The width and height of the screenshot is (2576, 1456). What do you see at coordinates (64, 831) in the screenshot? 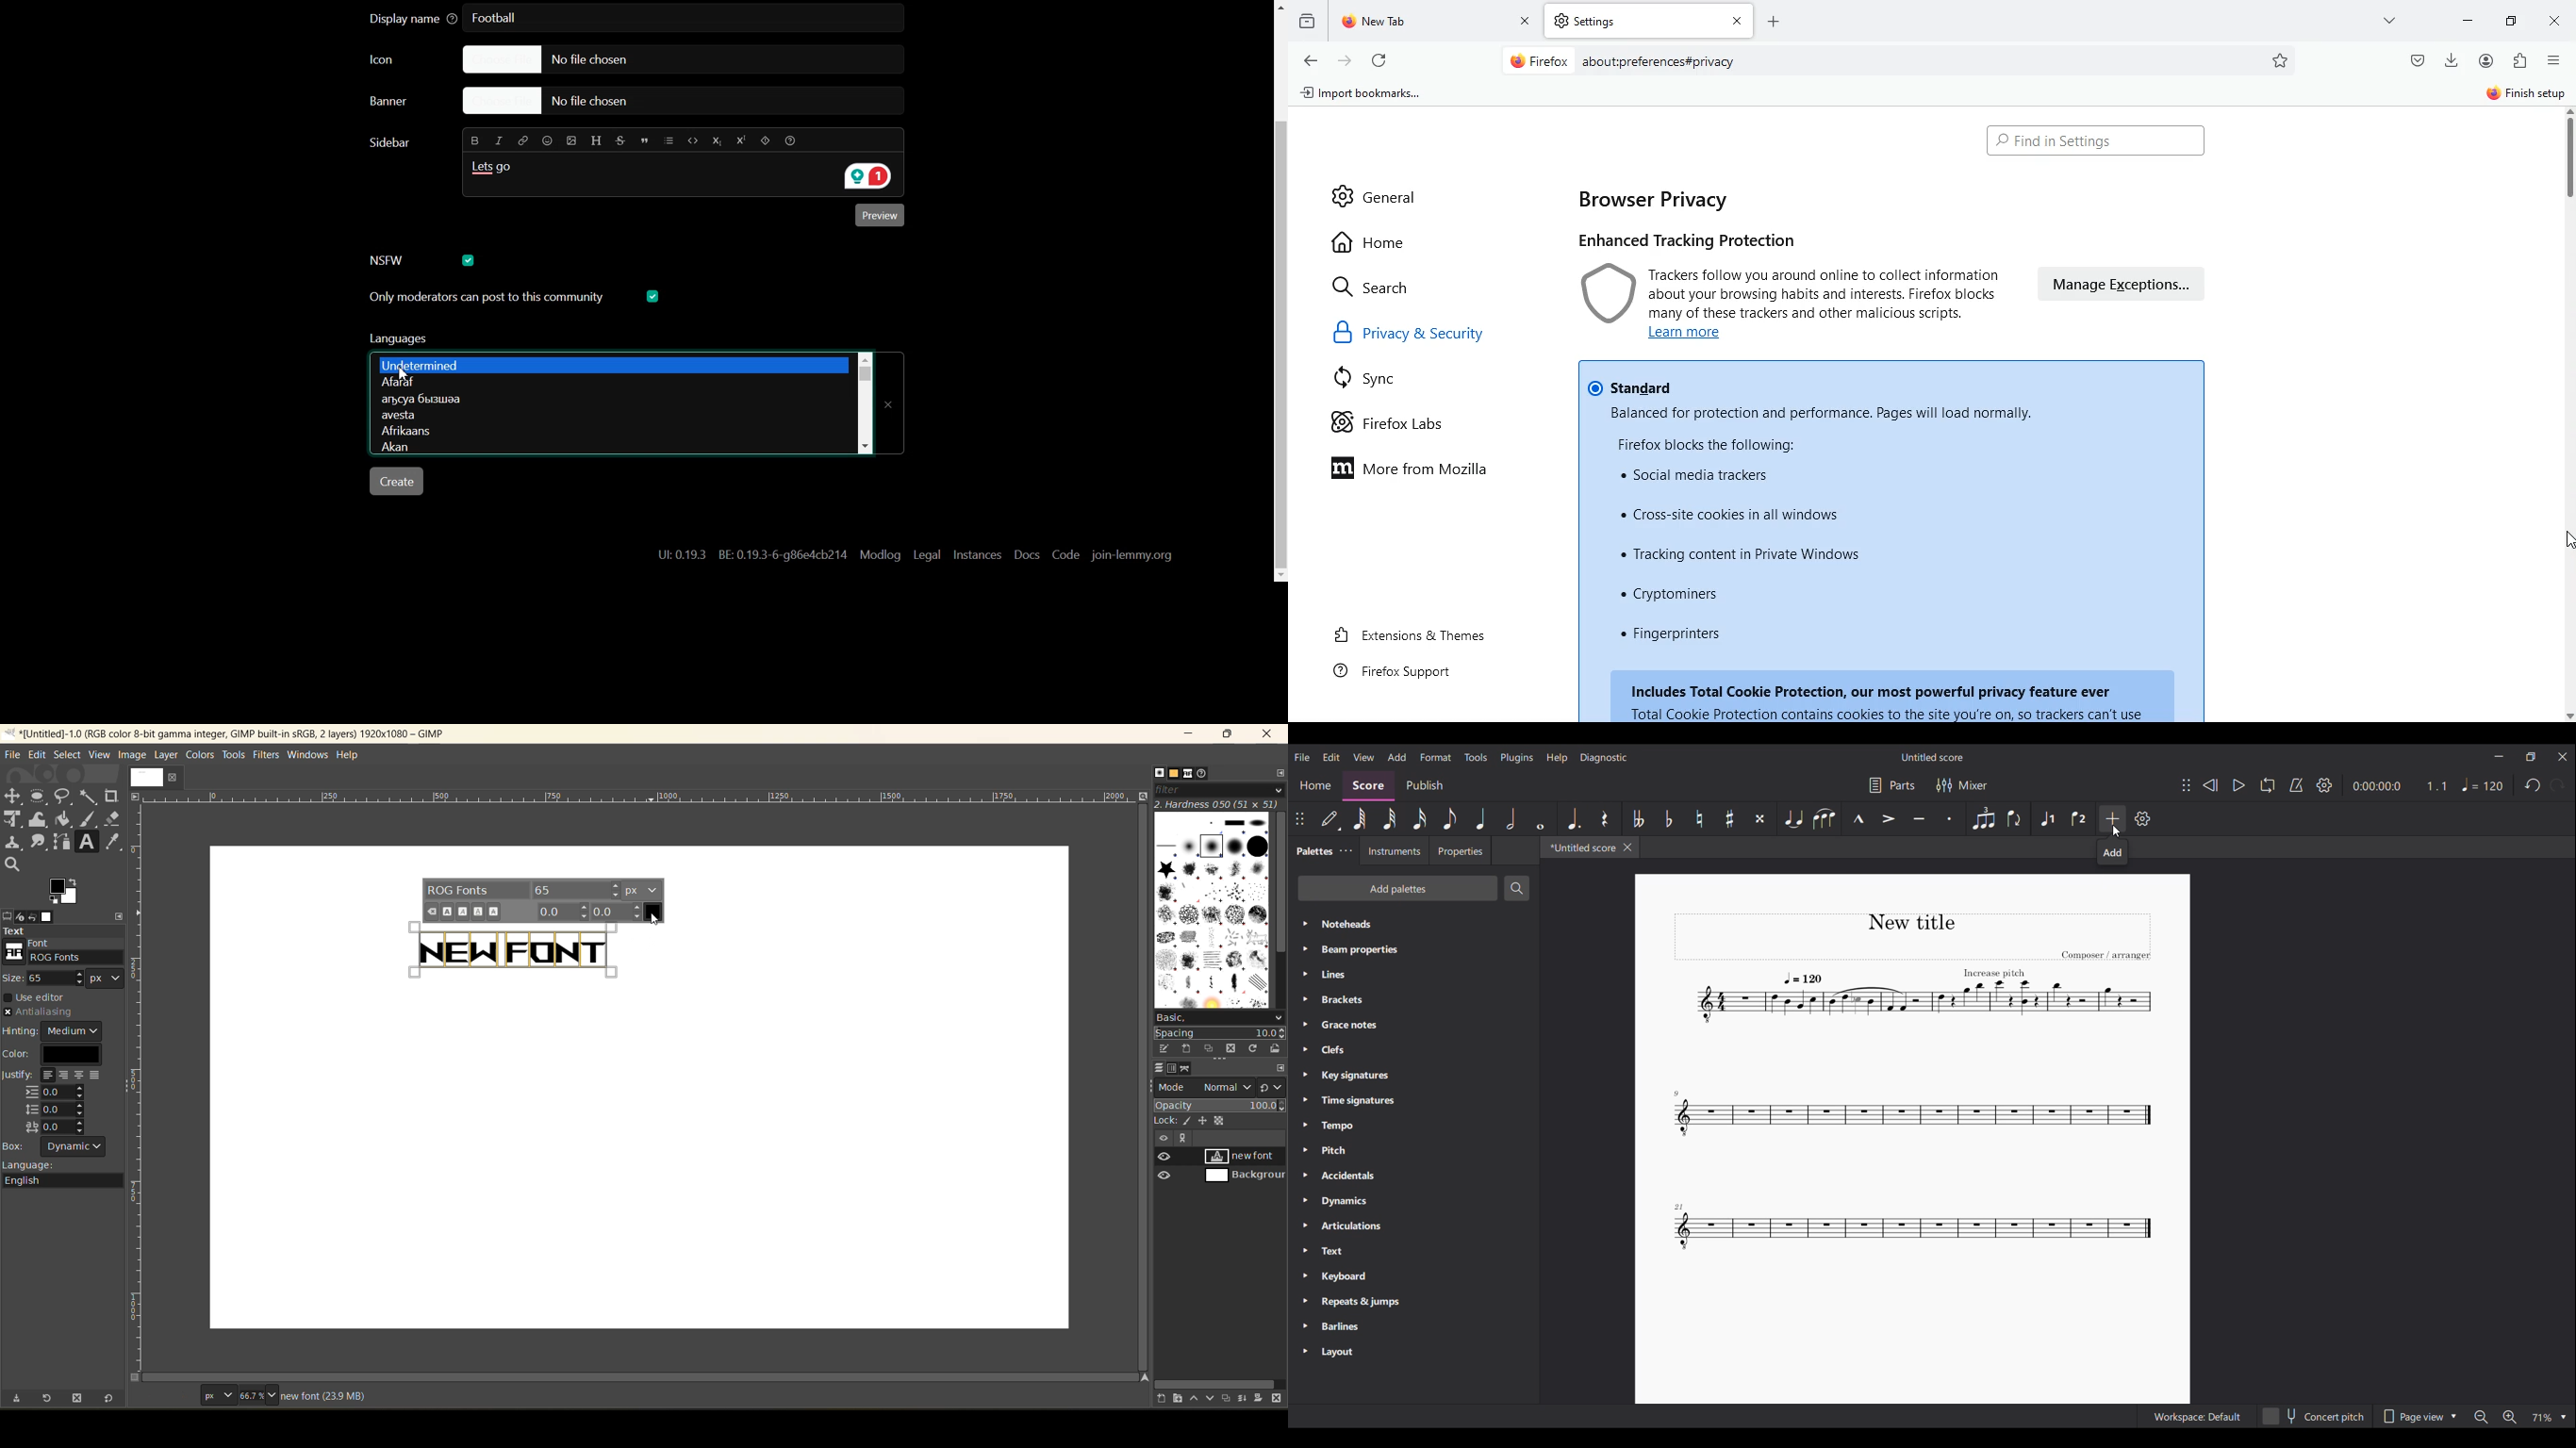
I see `tools` at bounding box center [64, 831].